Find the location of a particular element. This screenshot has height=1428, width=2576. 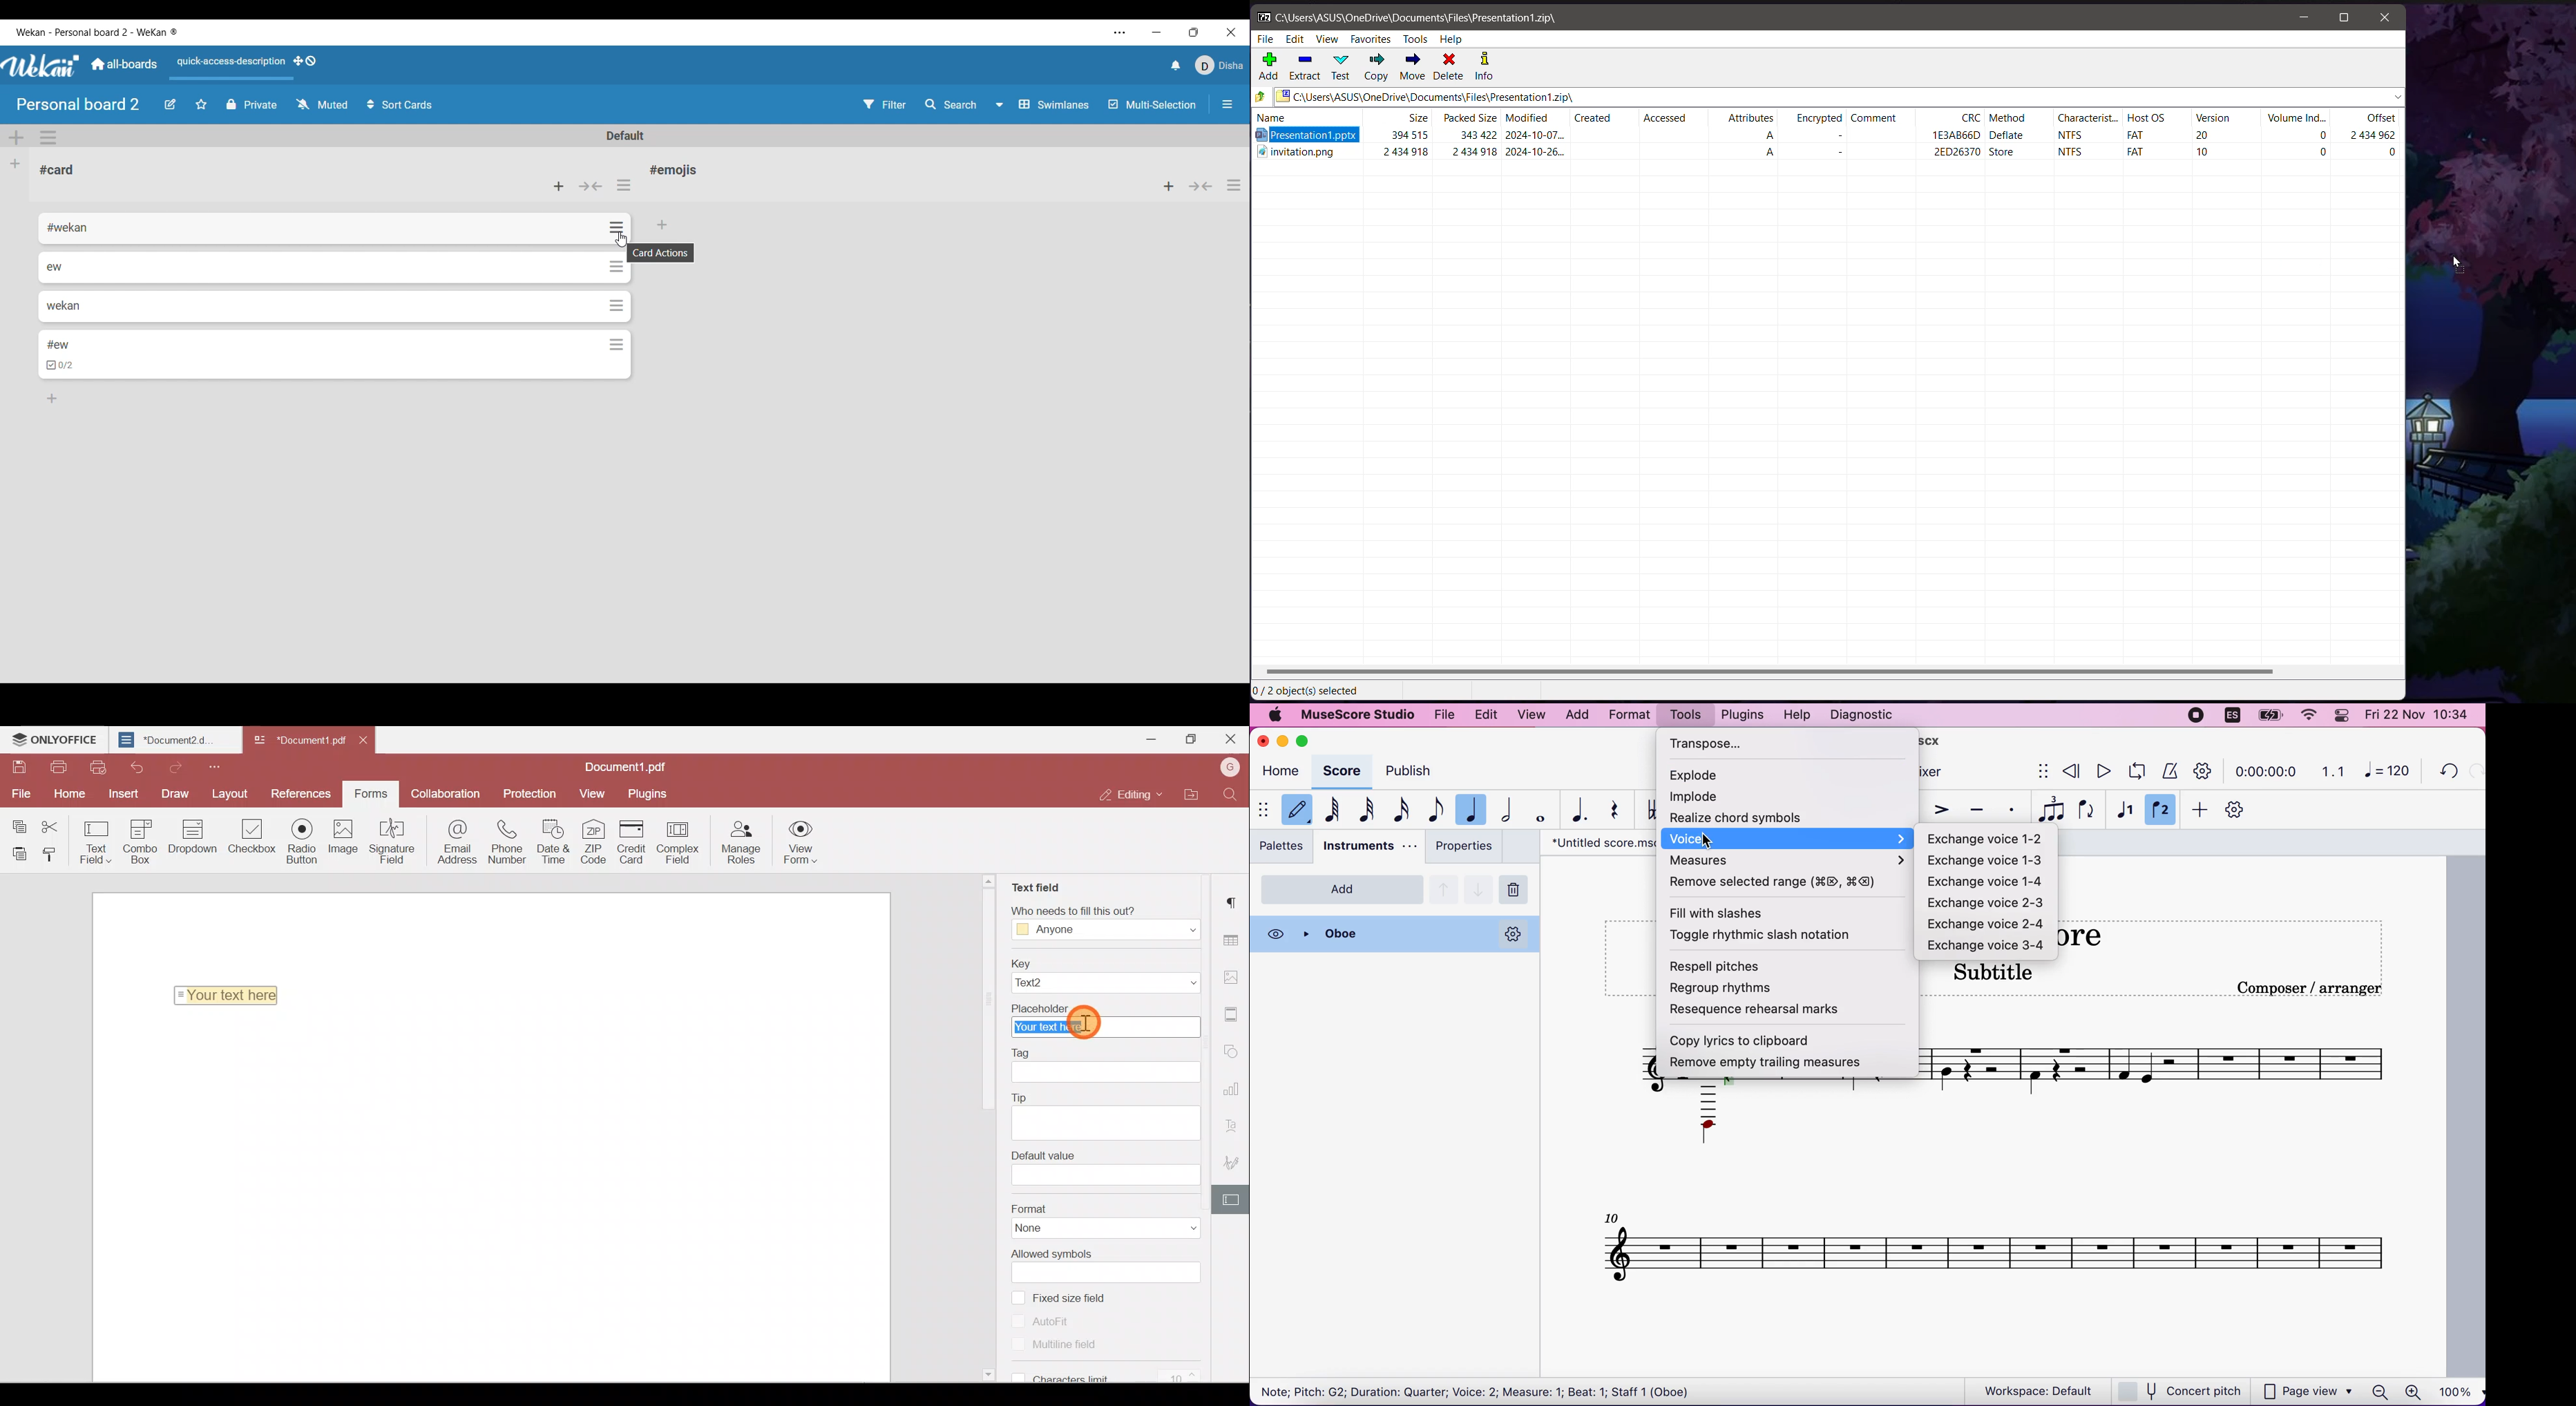

Tools is located at coordinates (1416, 39).